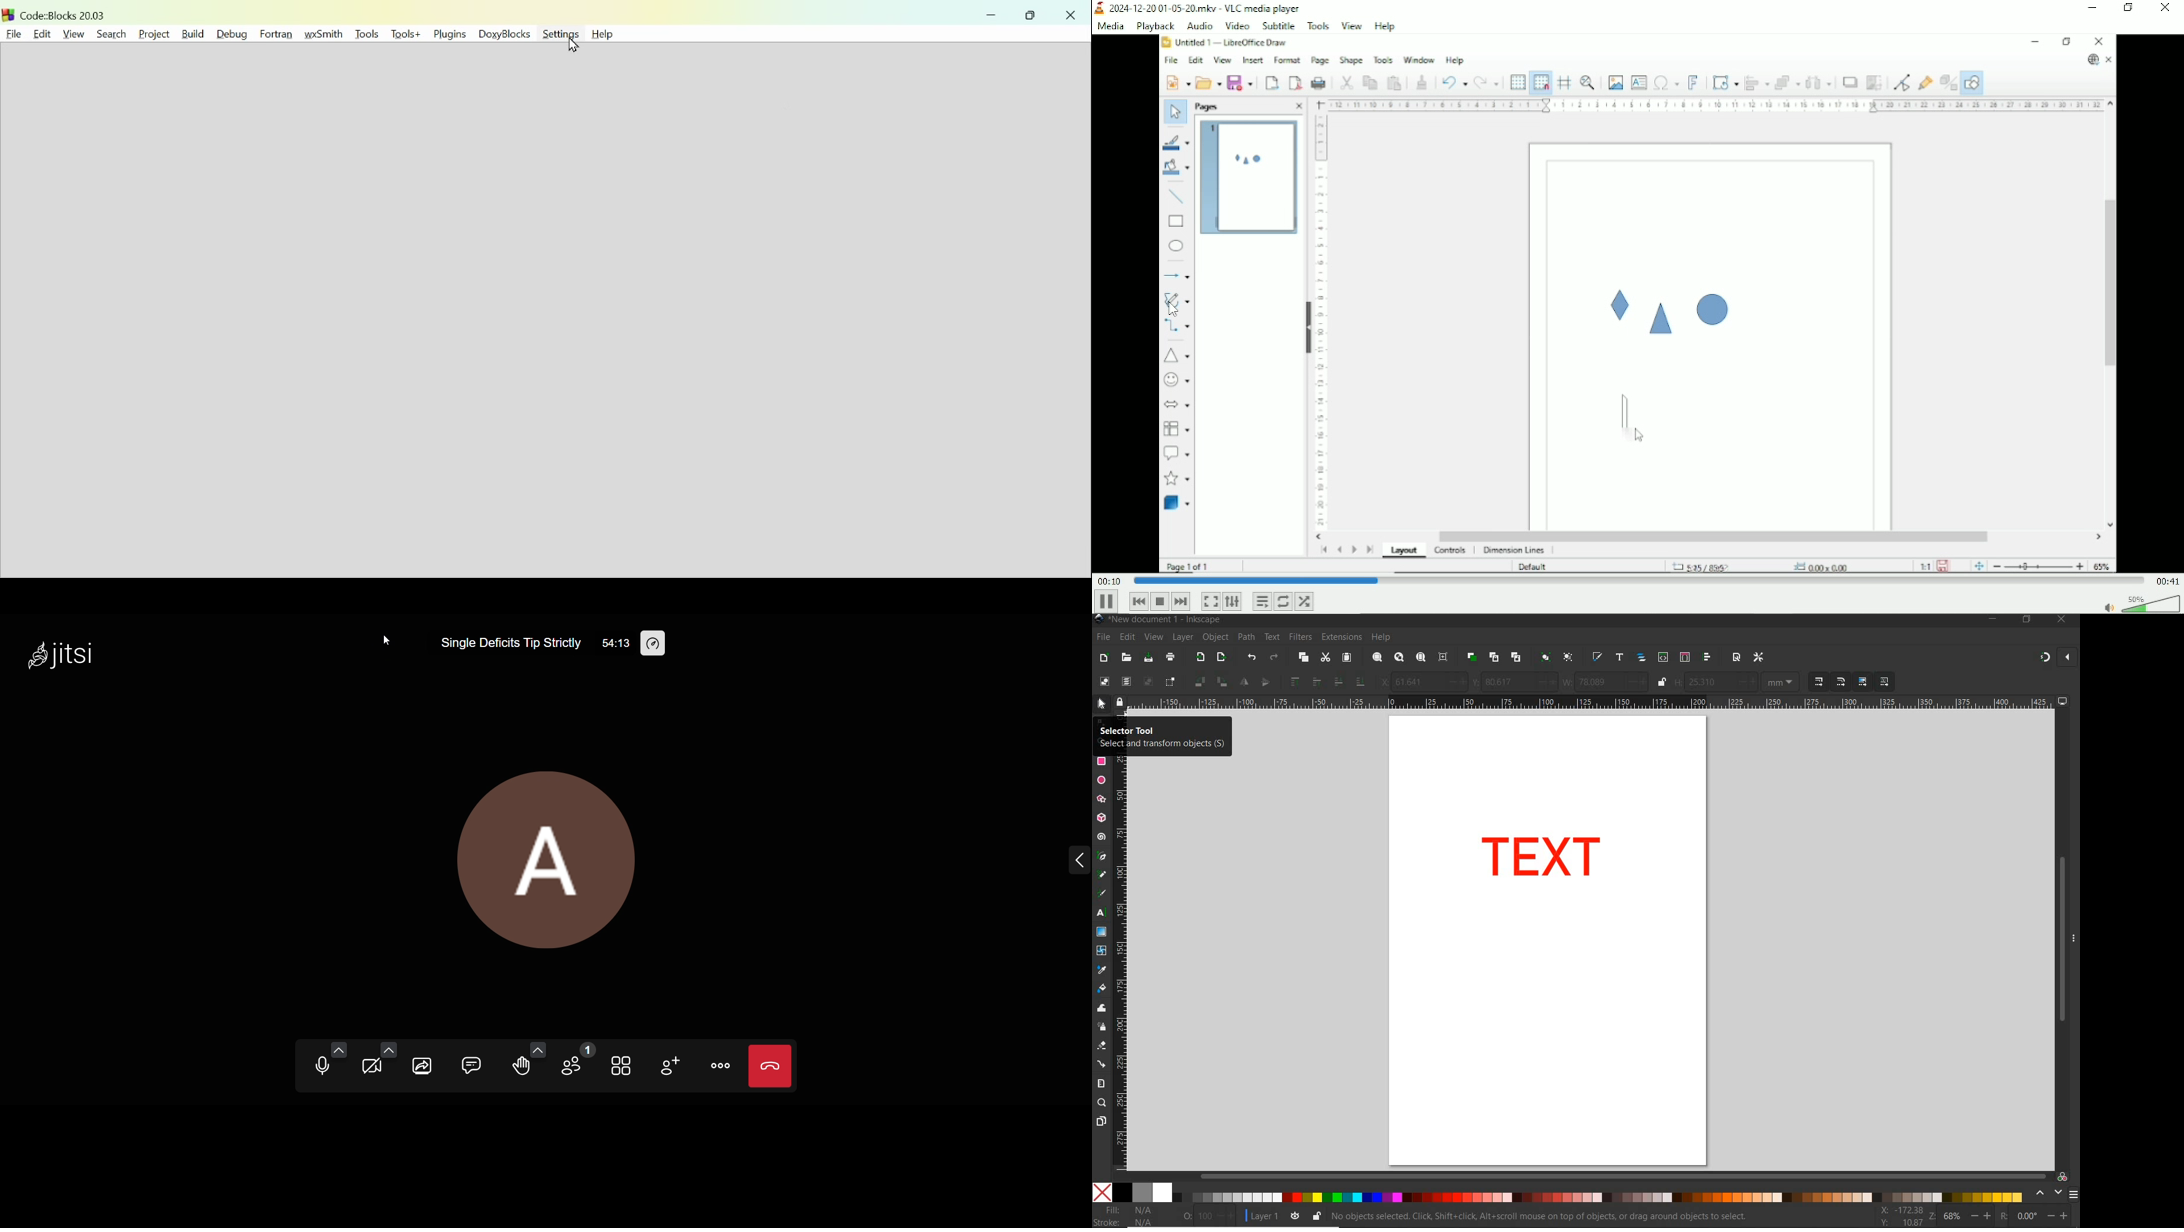 This screenshot has width=2184, height=1232. Describe the element at coordinates (55, 13) in the screenshot. I see `Code blocks 20.03` at that location.